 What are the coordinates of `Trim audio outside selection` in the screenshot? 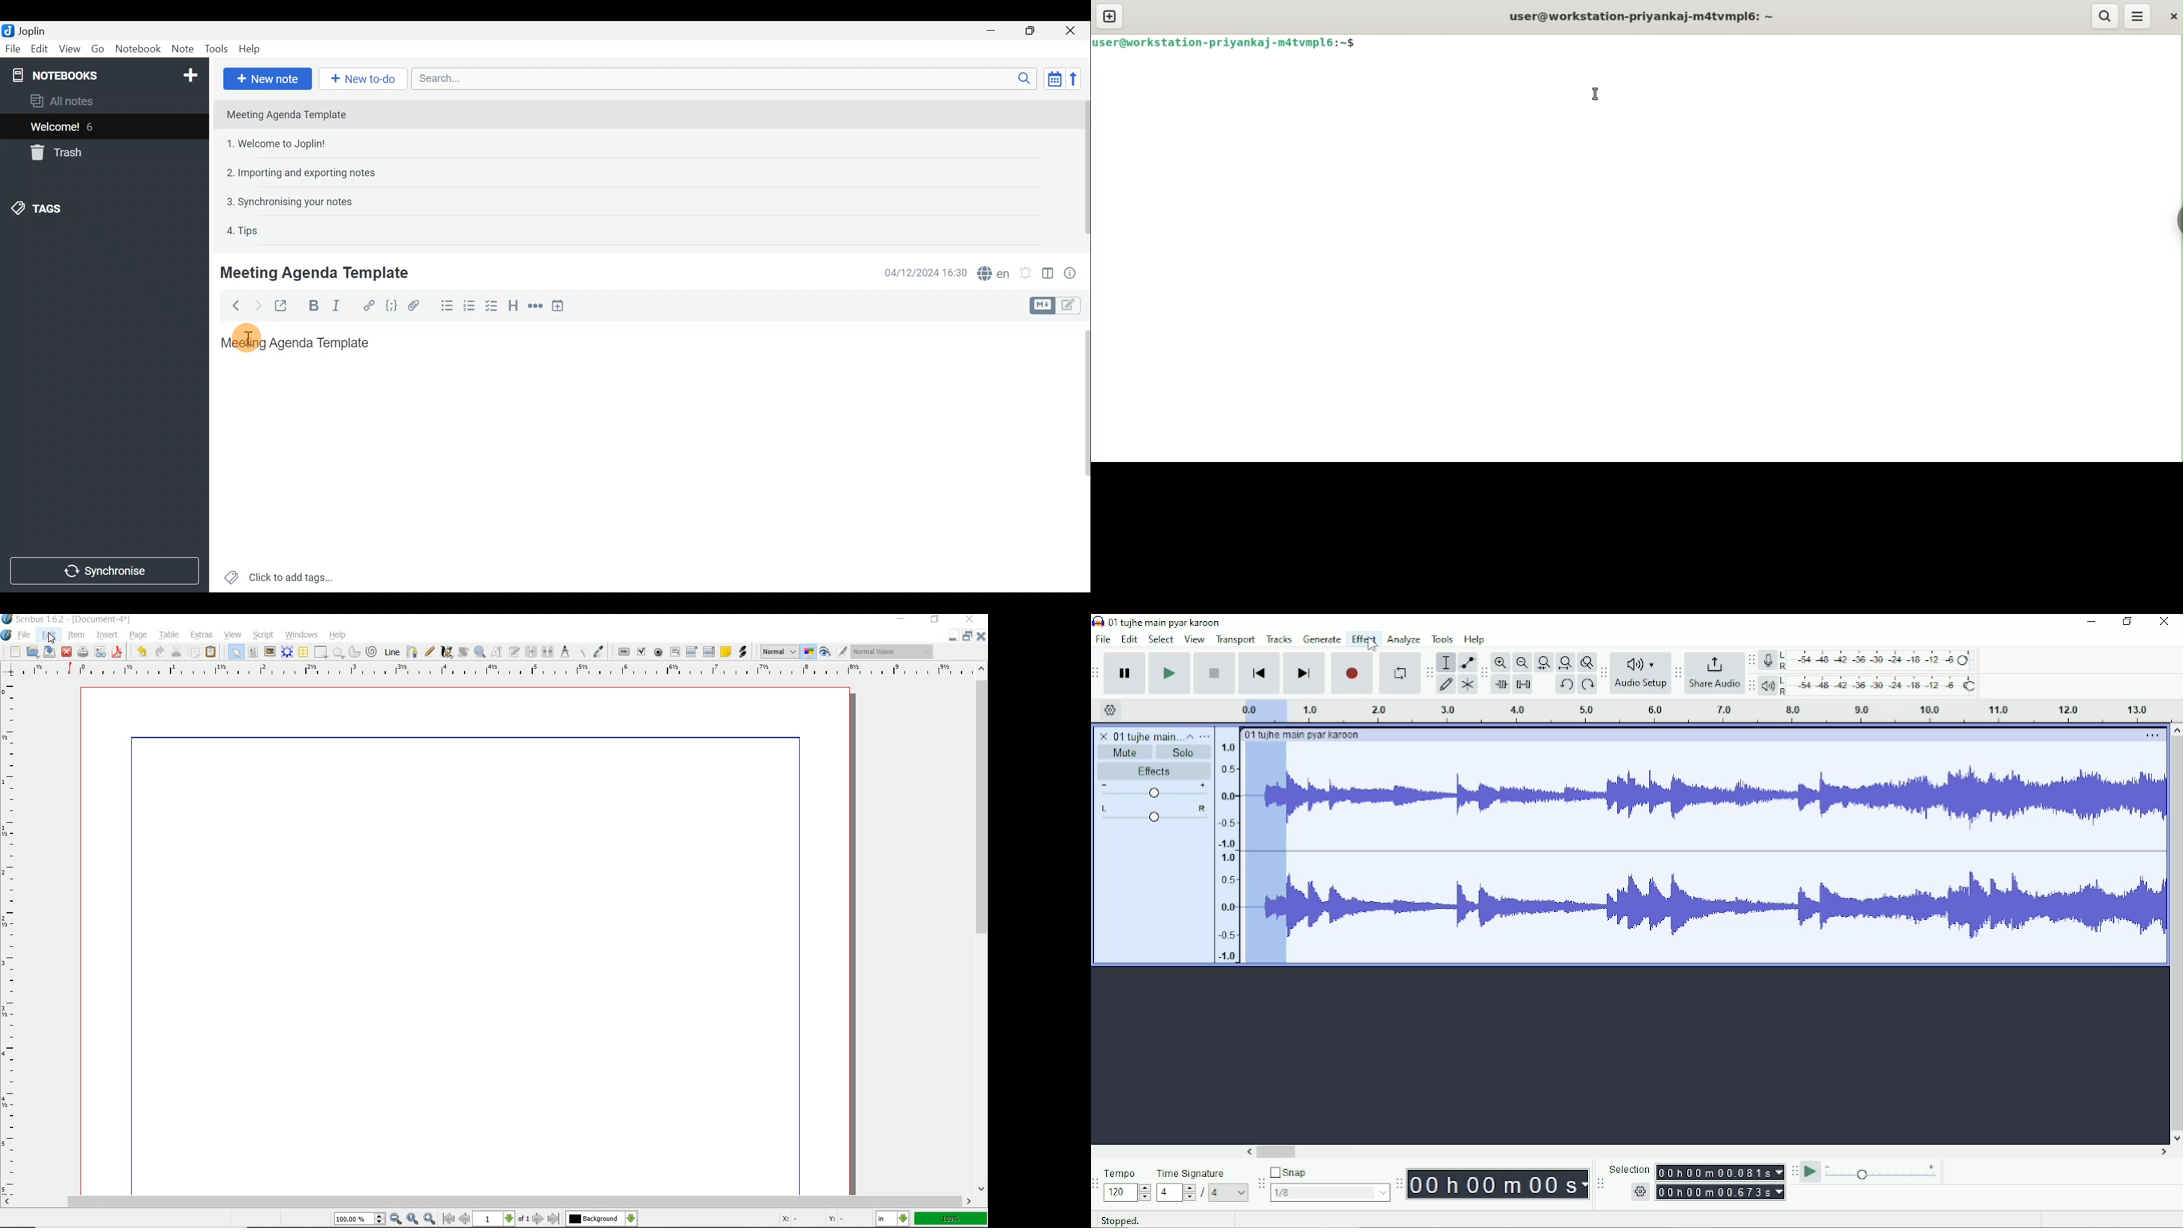 It's located at (1500, 685).